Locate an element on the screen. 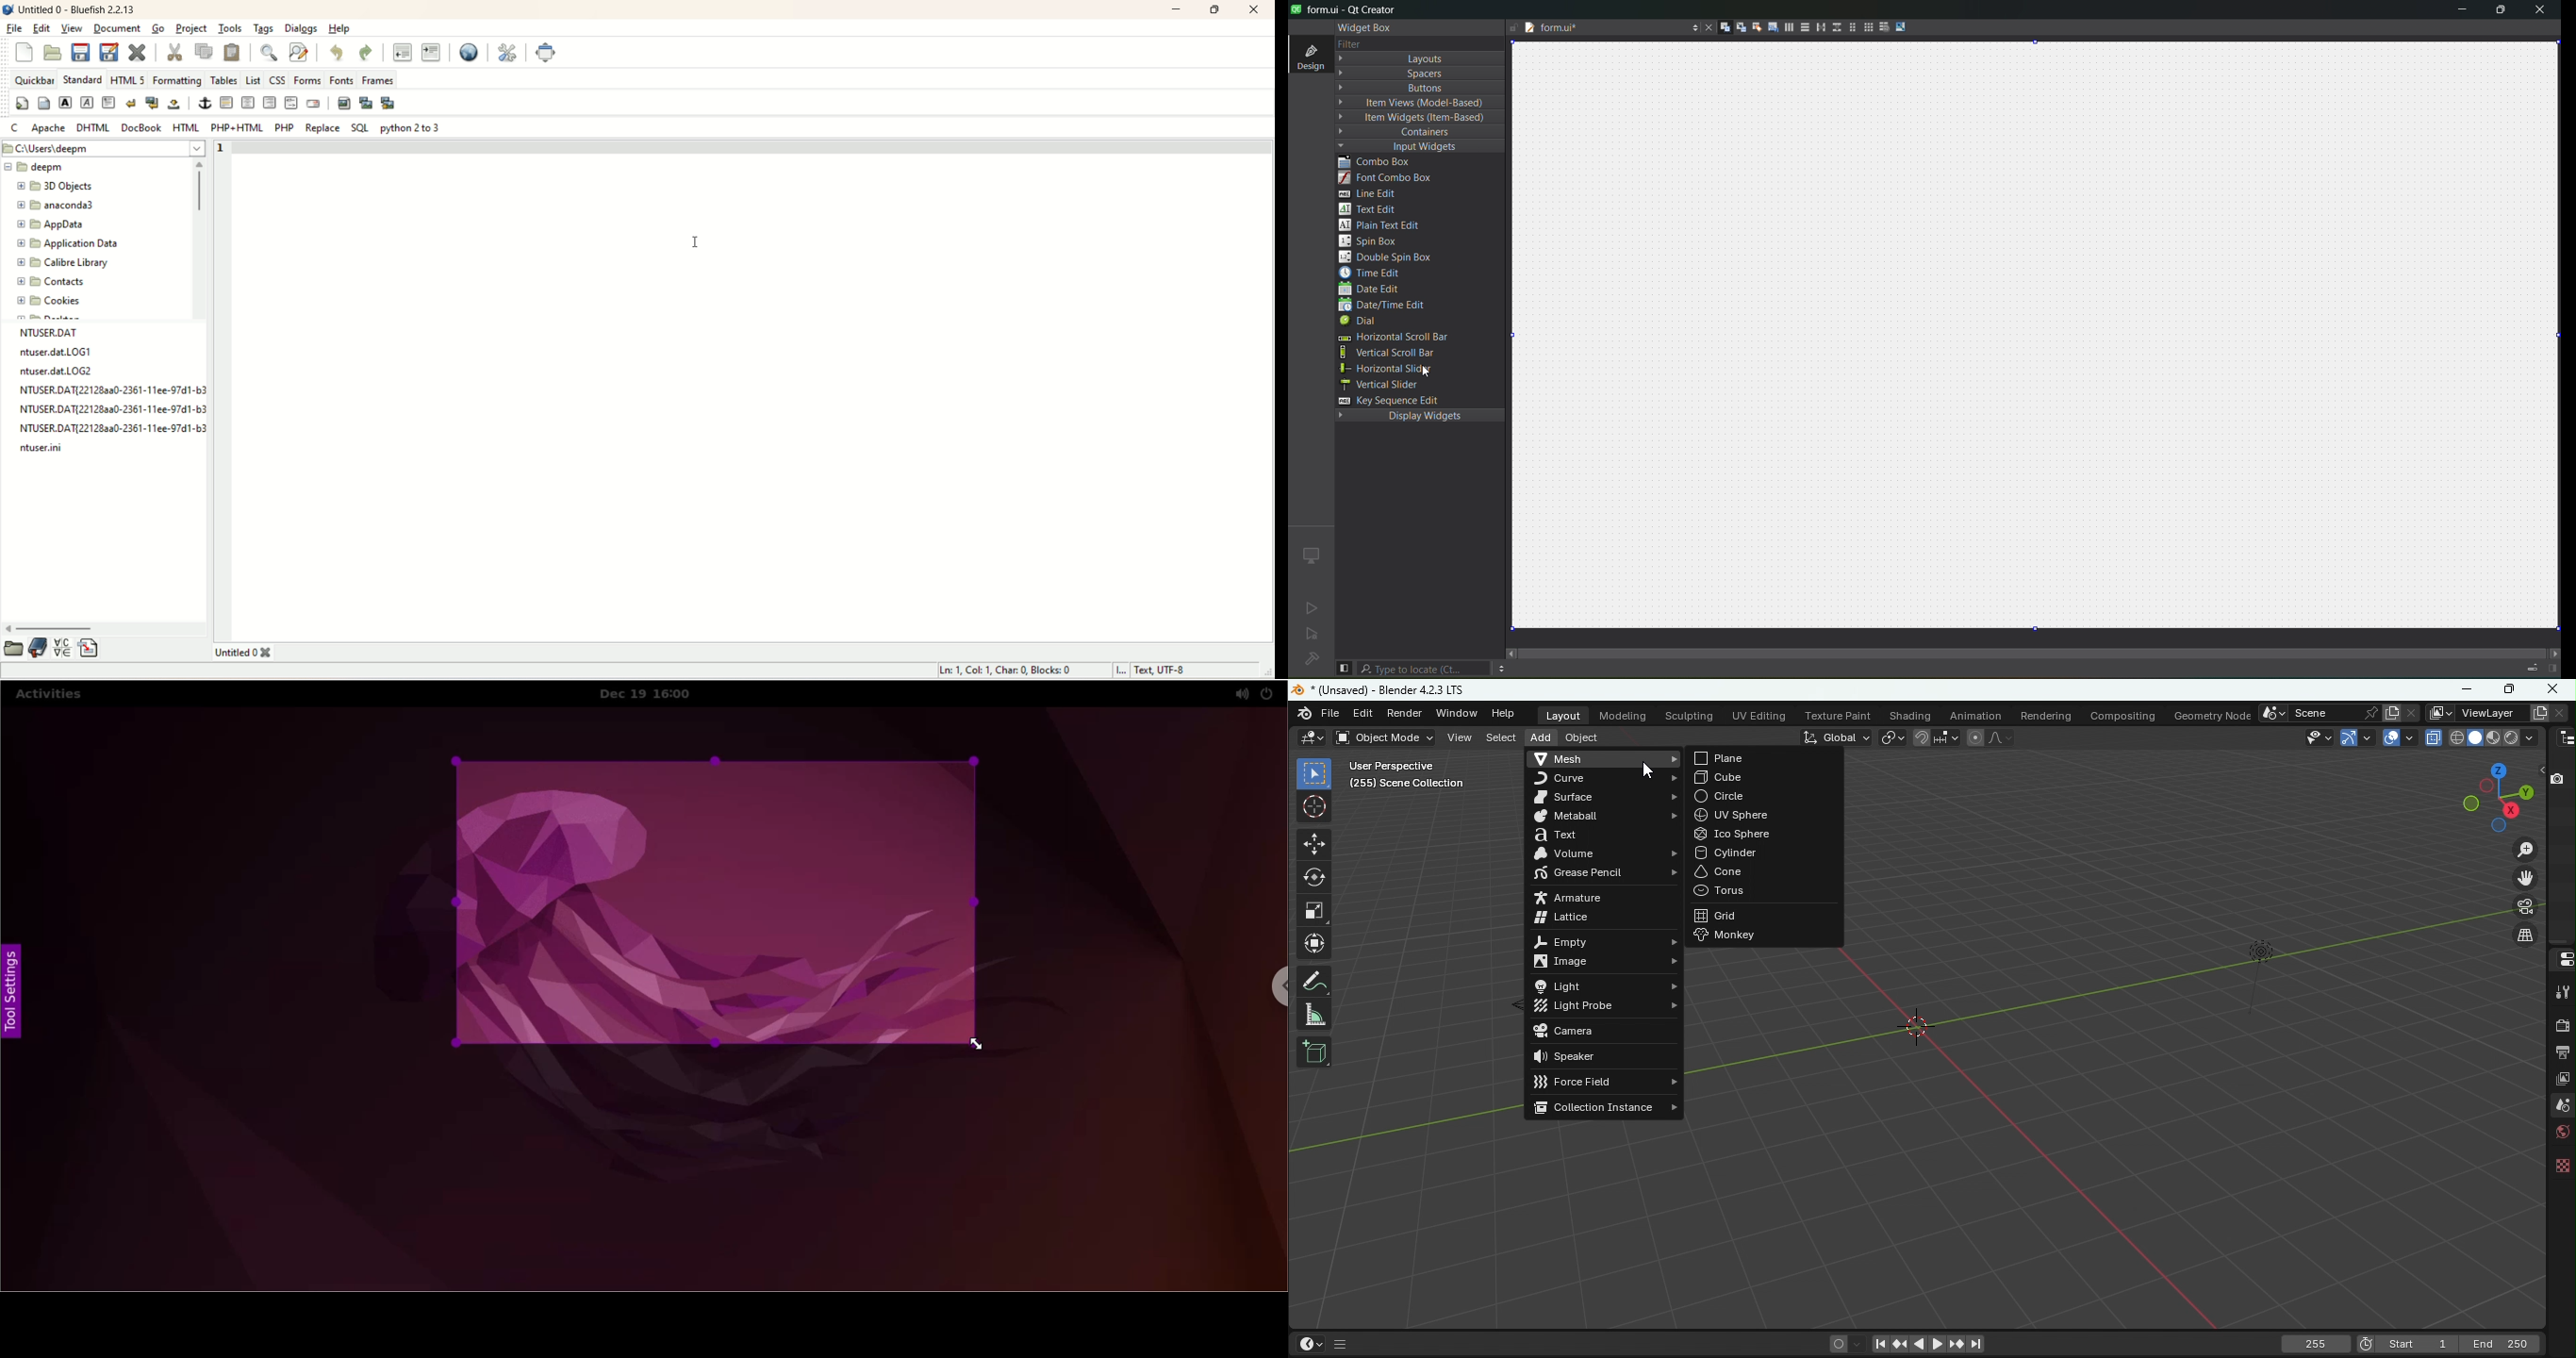 This screenshot has height=1372, width=2576. view is located at coordinates (72, 29).